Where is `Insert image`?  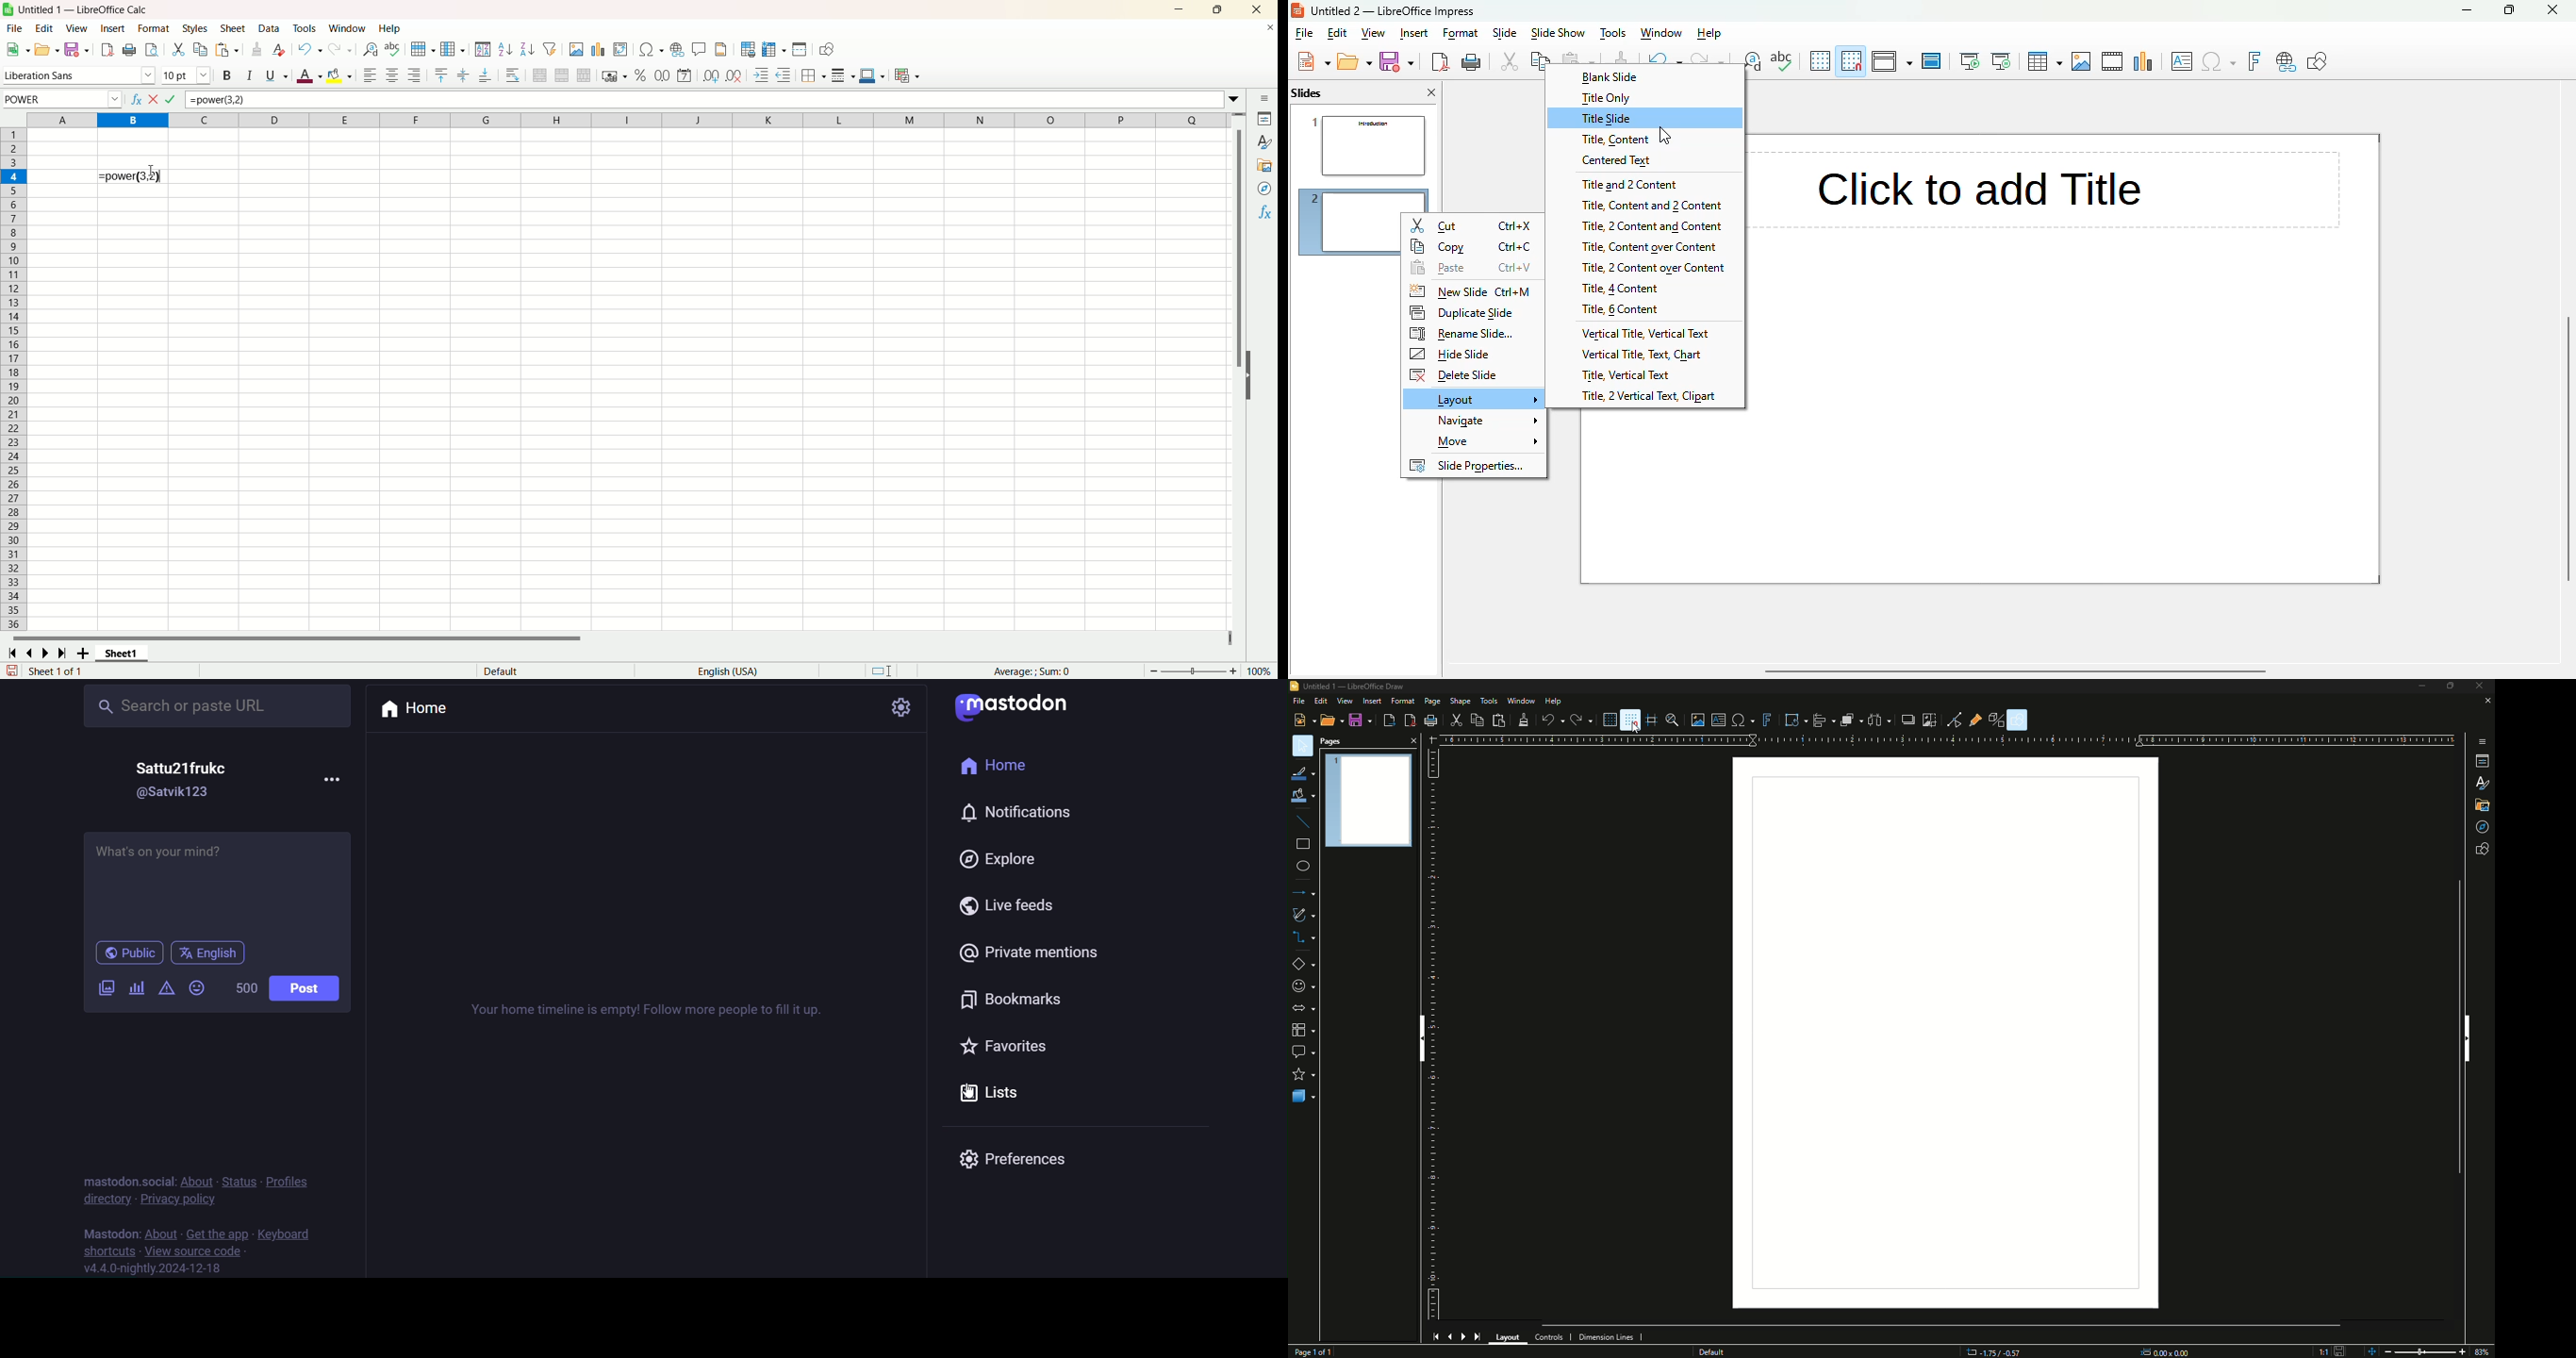
Insert image is located at coordinates (1695, 721).